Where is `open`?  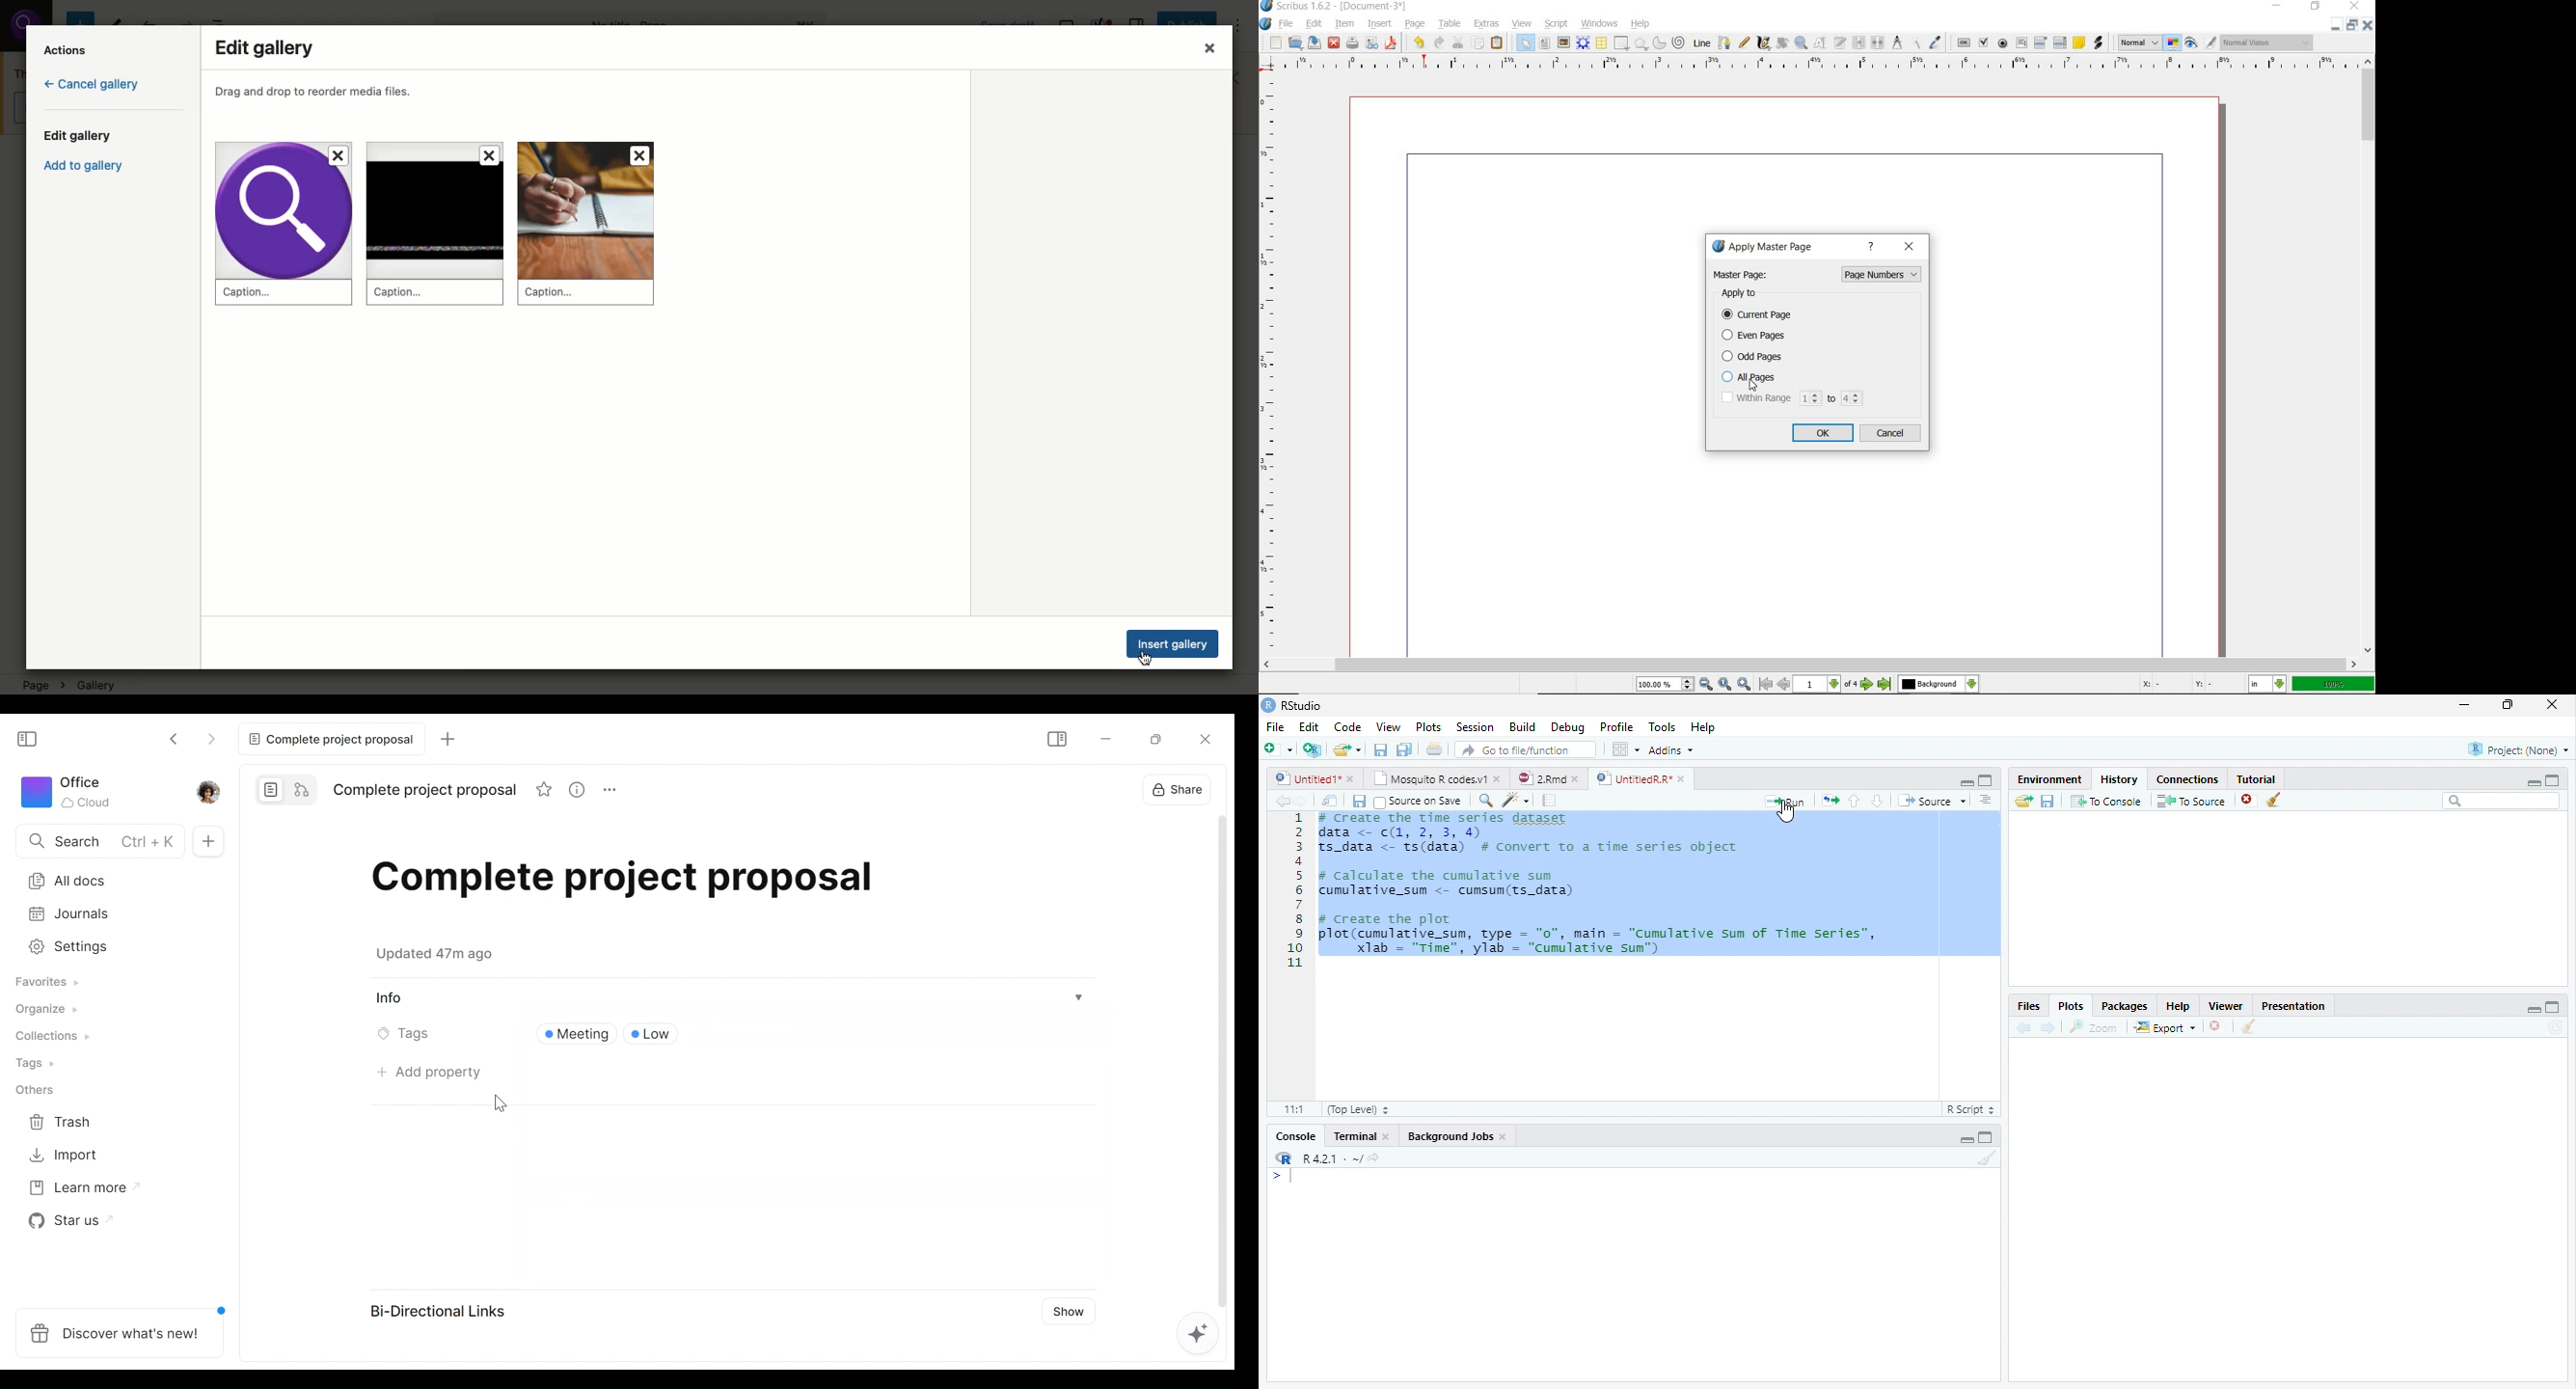
open is located at coordinates (1296, 43).